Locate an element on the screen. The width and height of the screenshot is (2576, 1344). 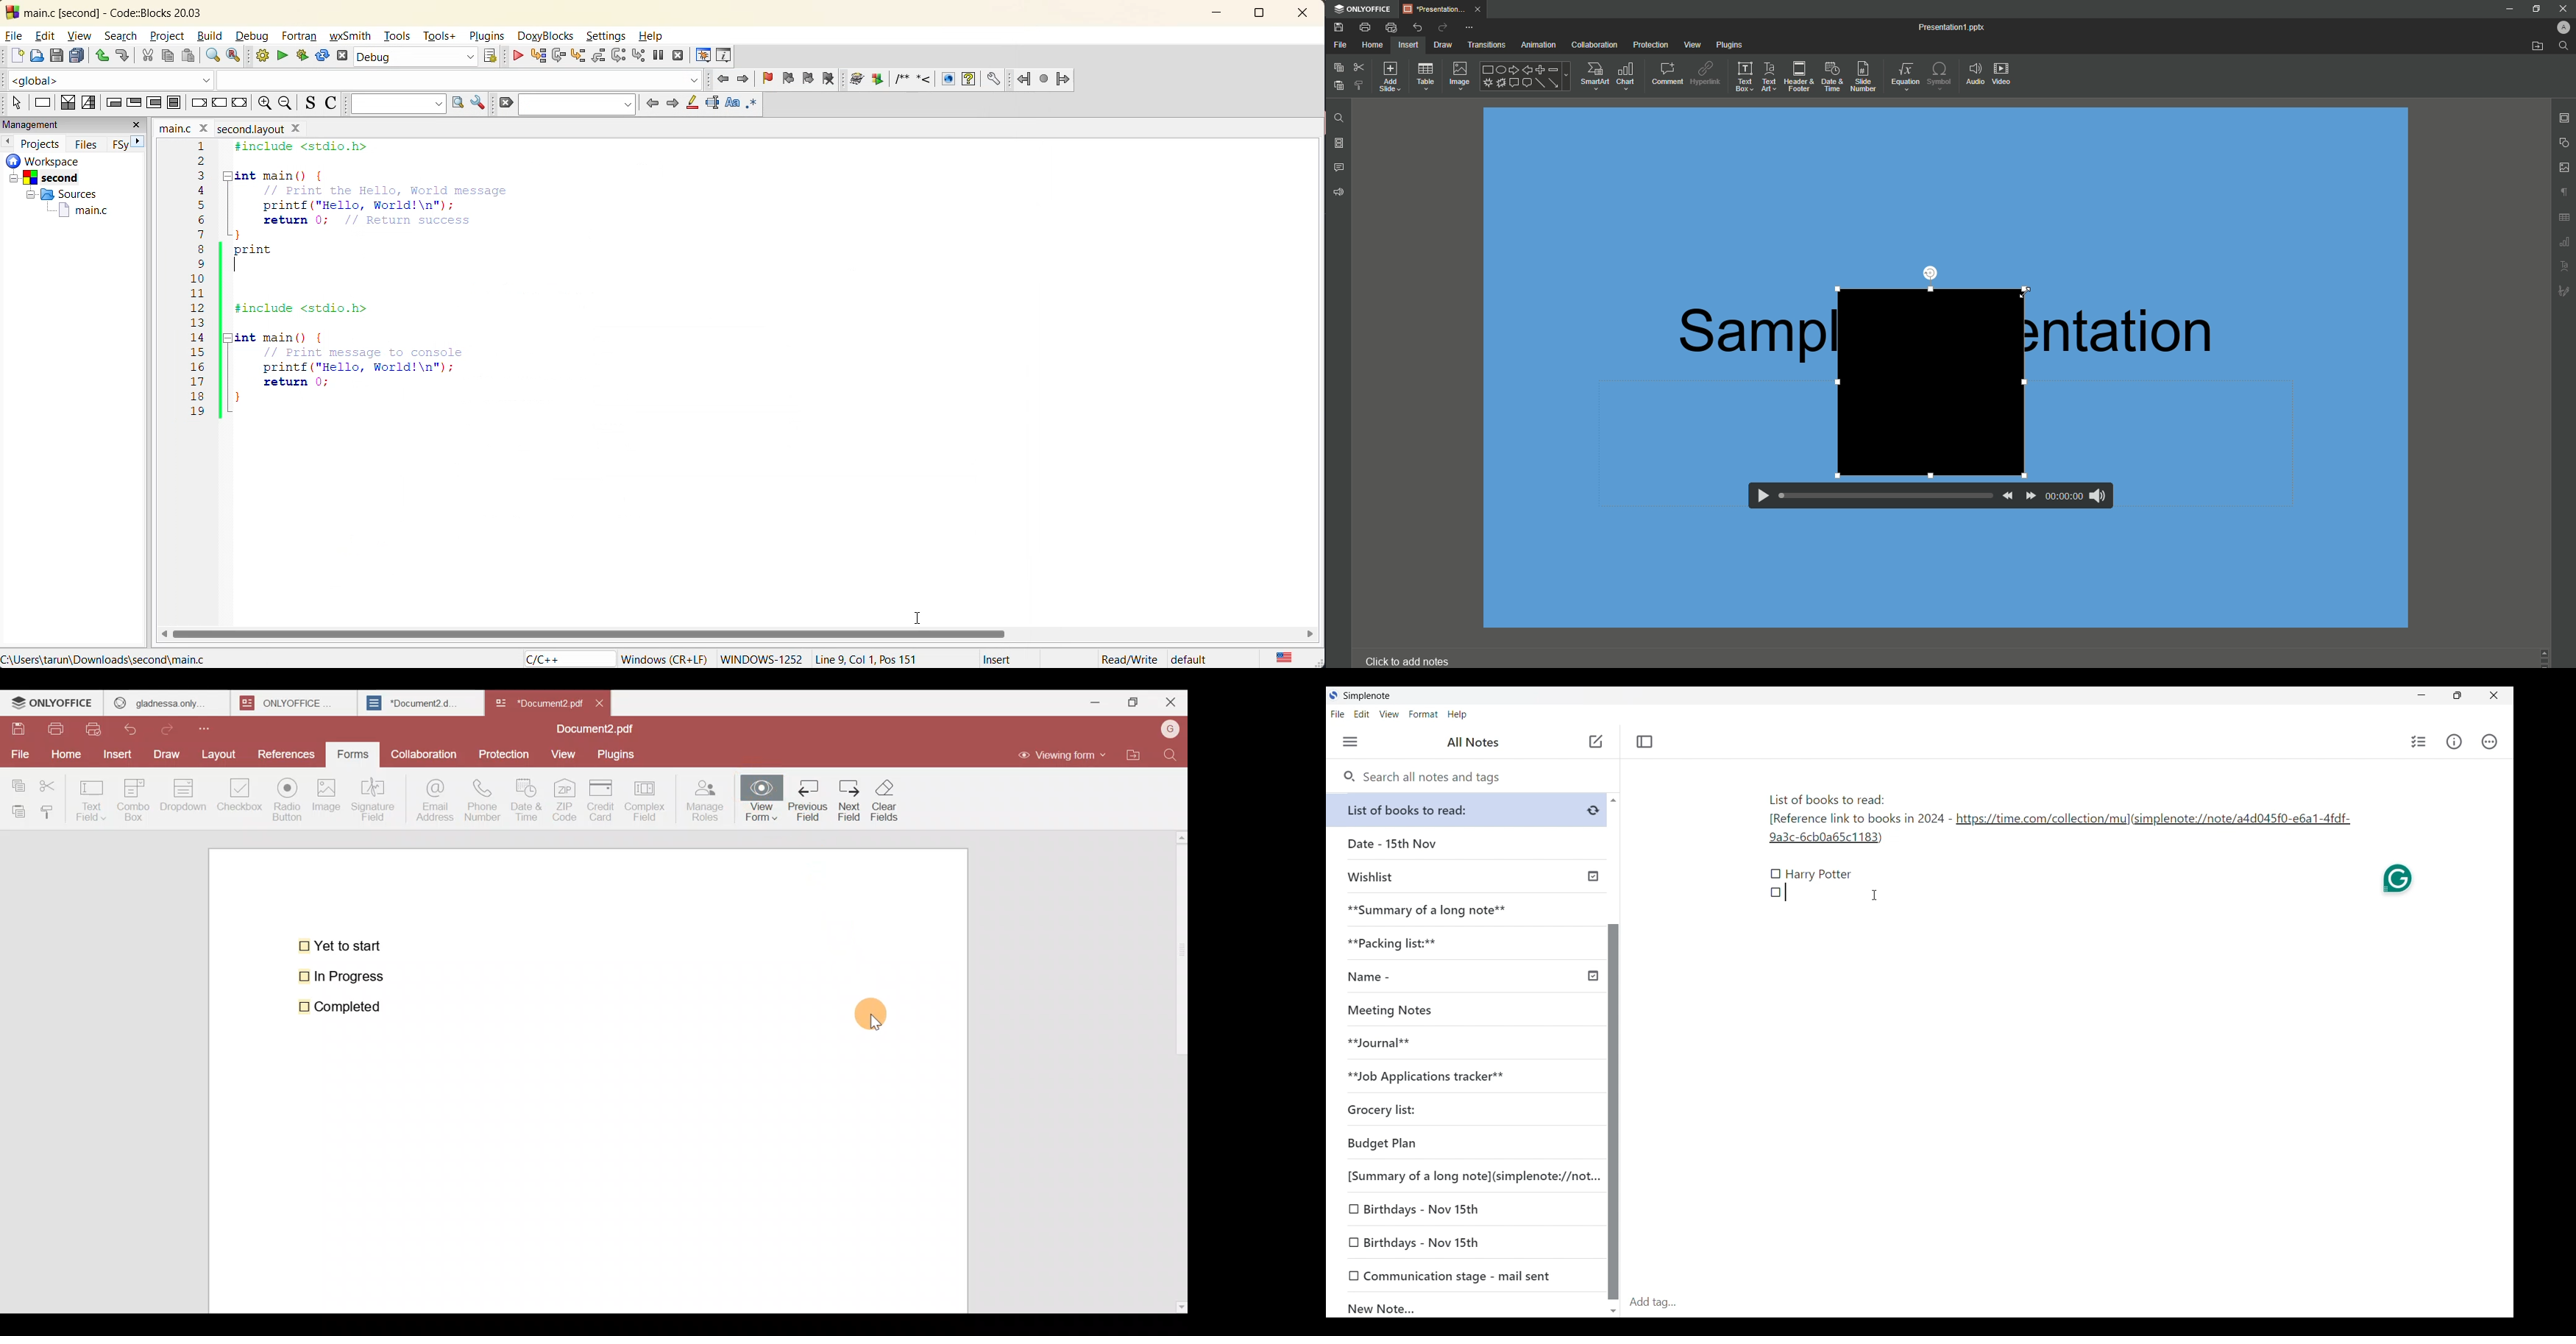
Format is located at coordinates (1424, 714).